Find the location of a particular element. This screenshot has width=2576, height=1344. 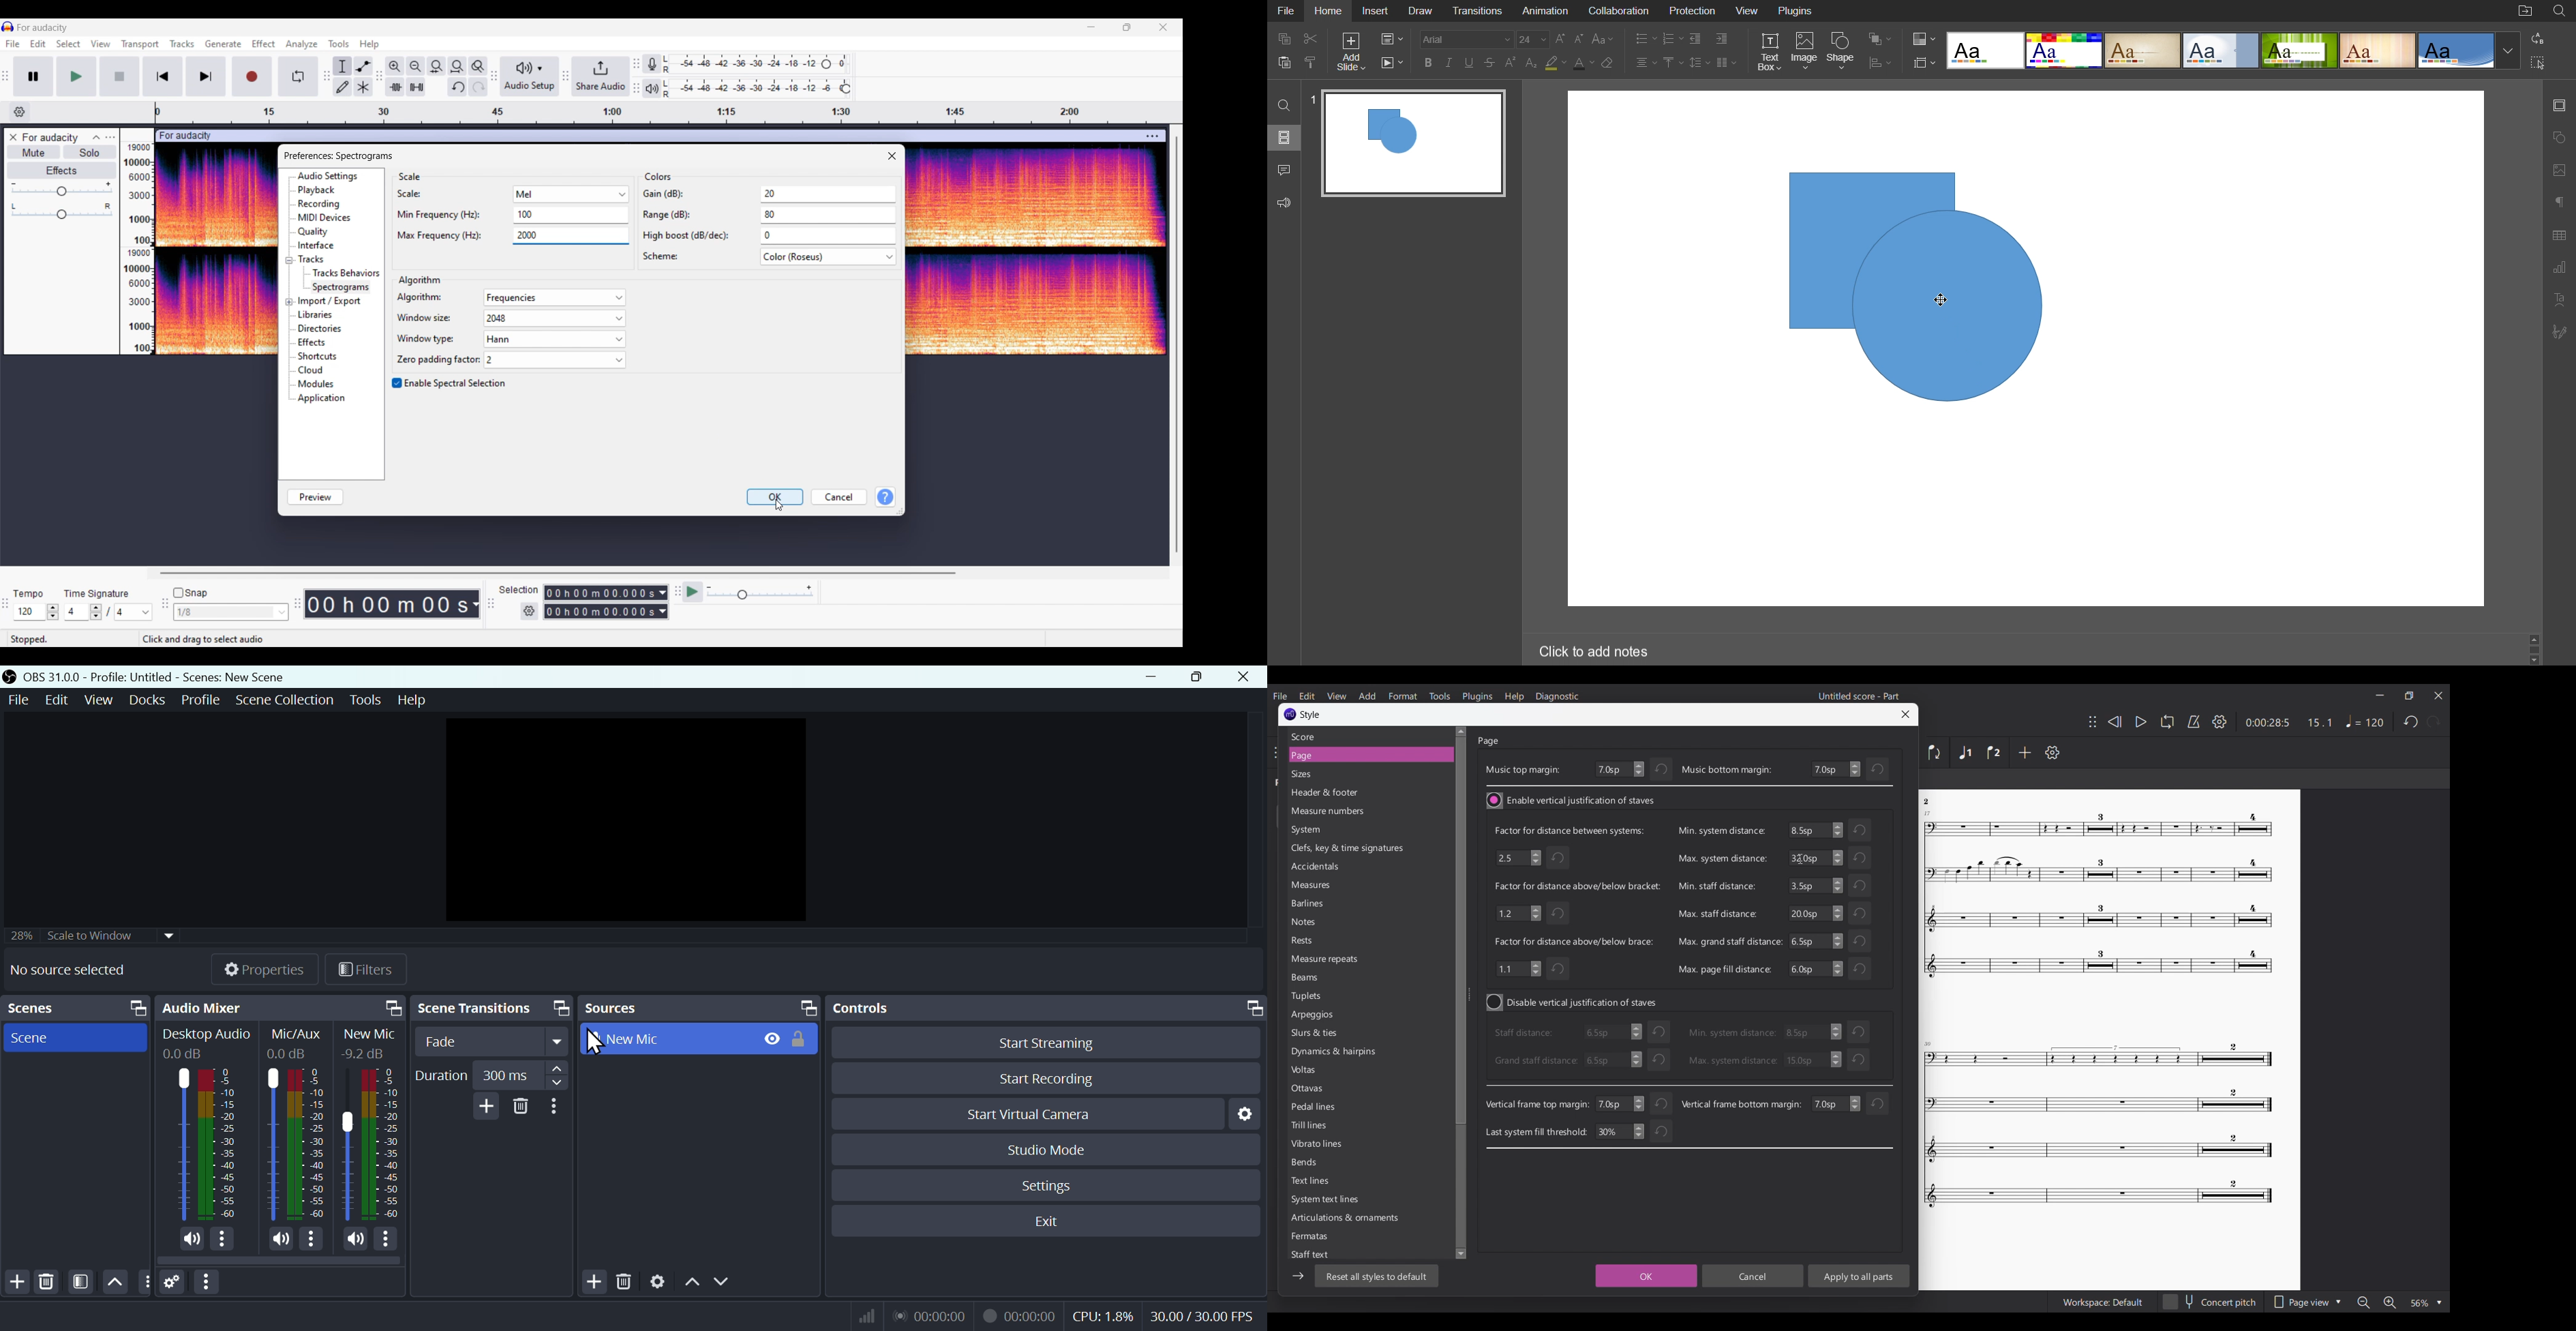

Add Slide is located at coordinates (1351, 51).